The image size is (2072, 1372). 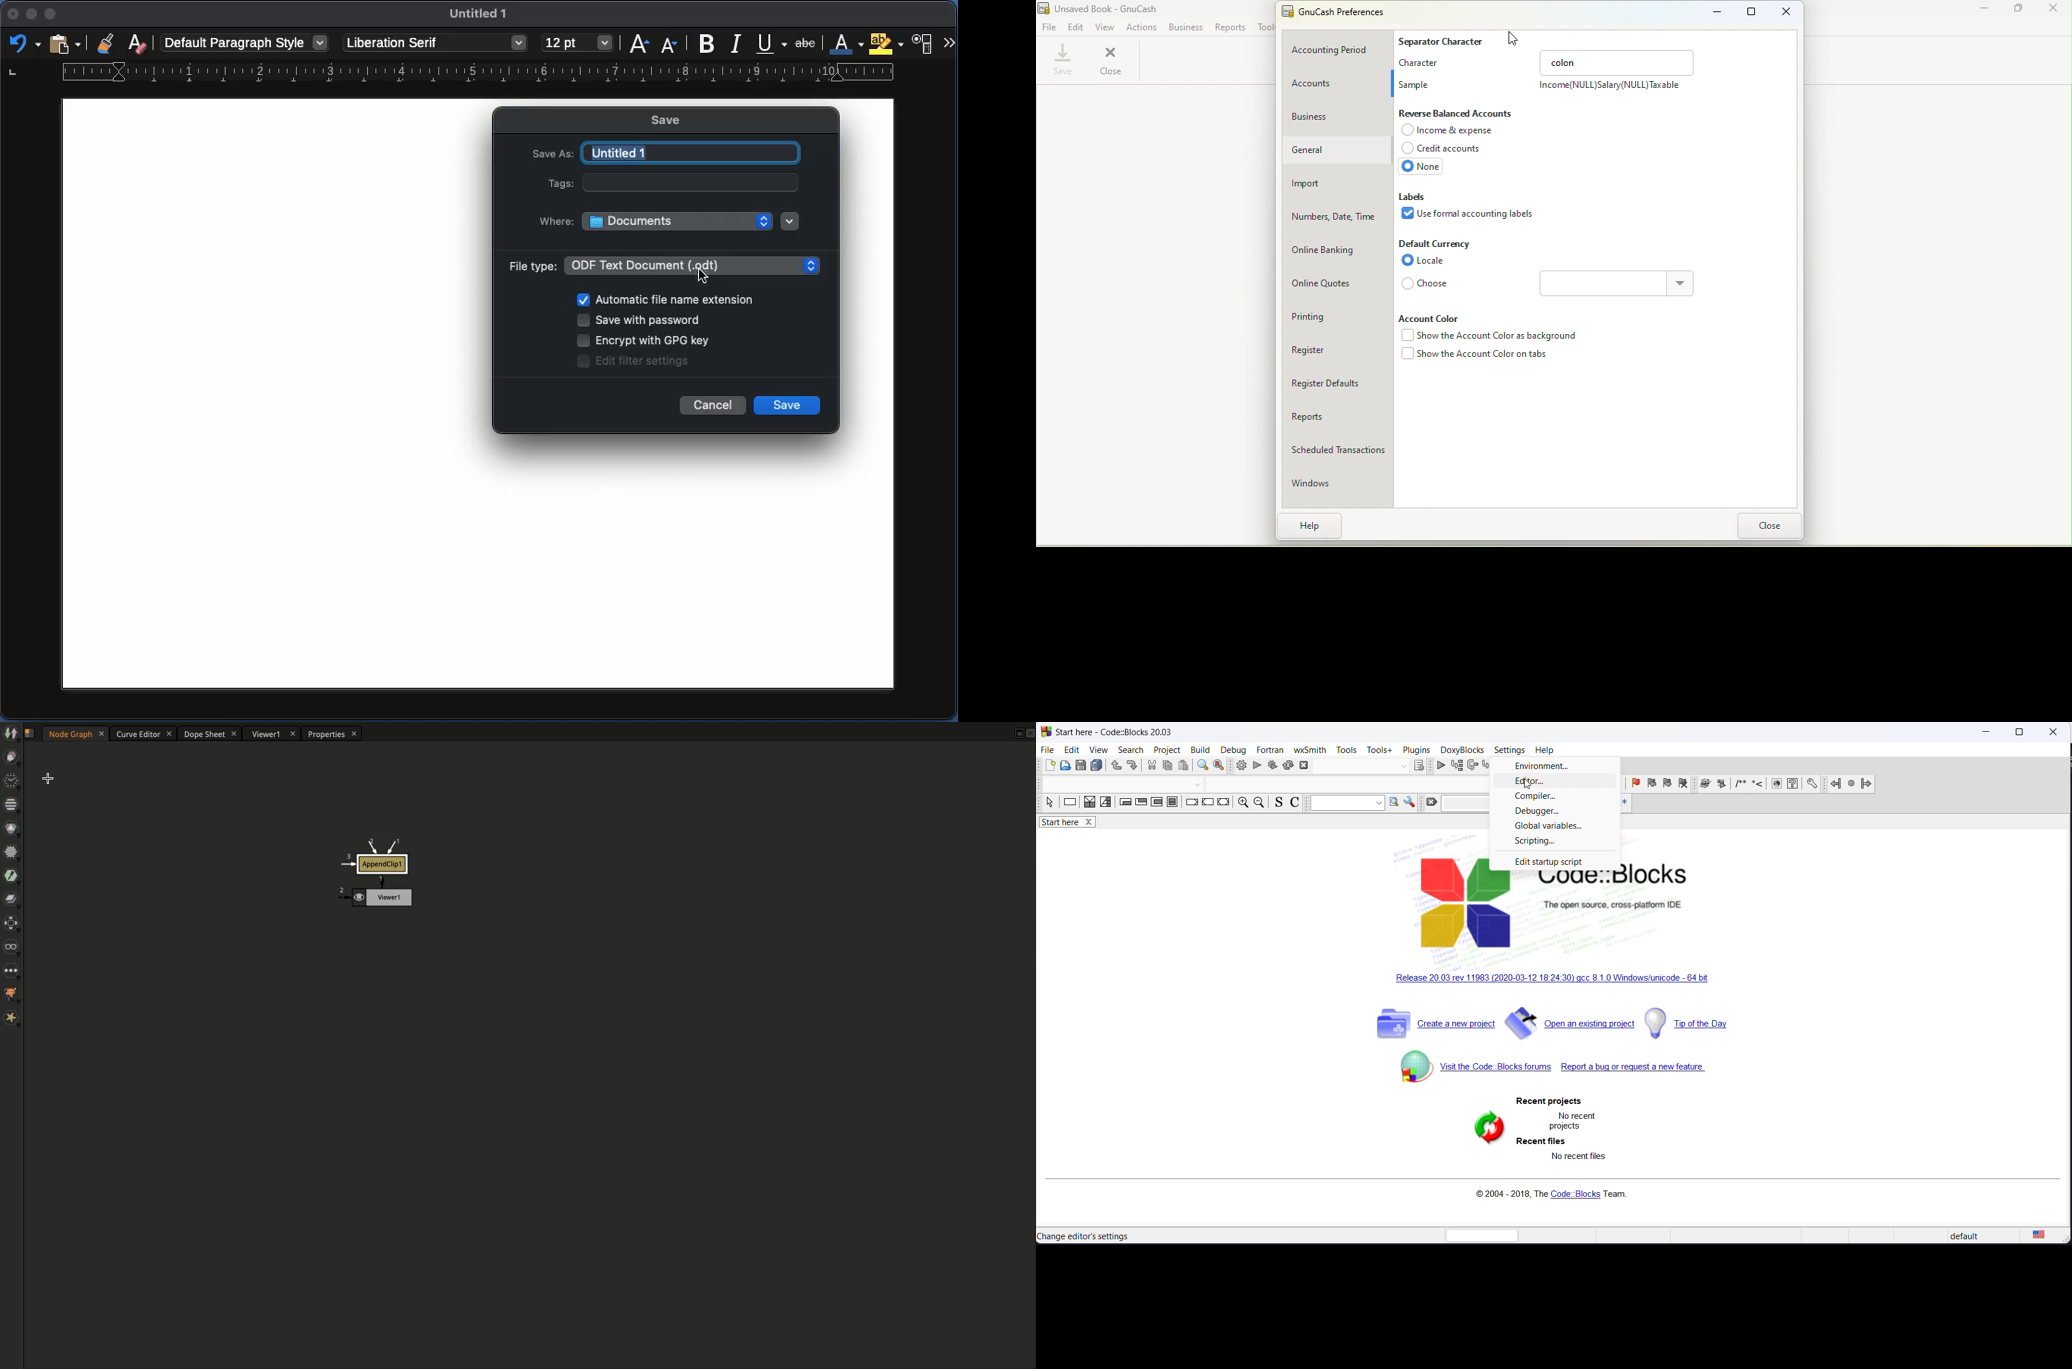 I want to click on Draw, so click(x=12, y=759).